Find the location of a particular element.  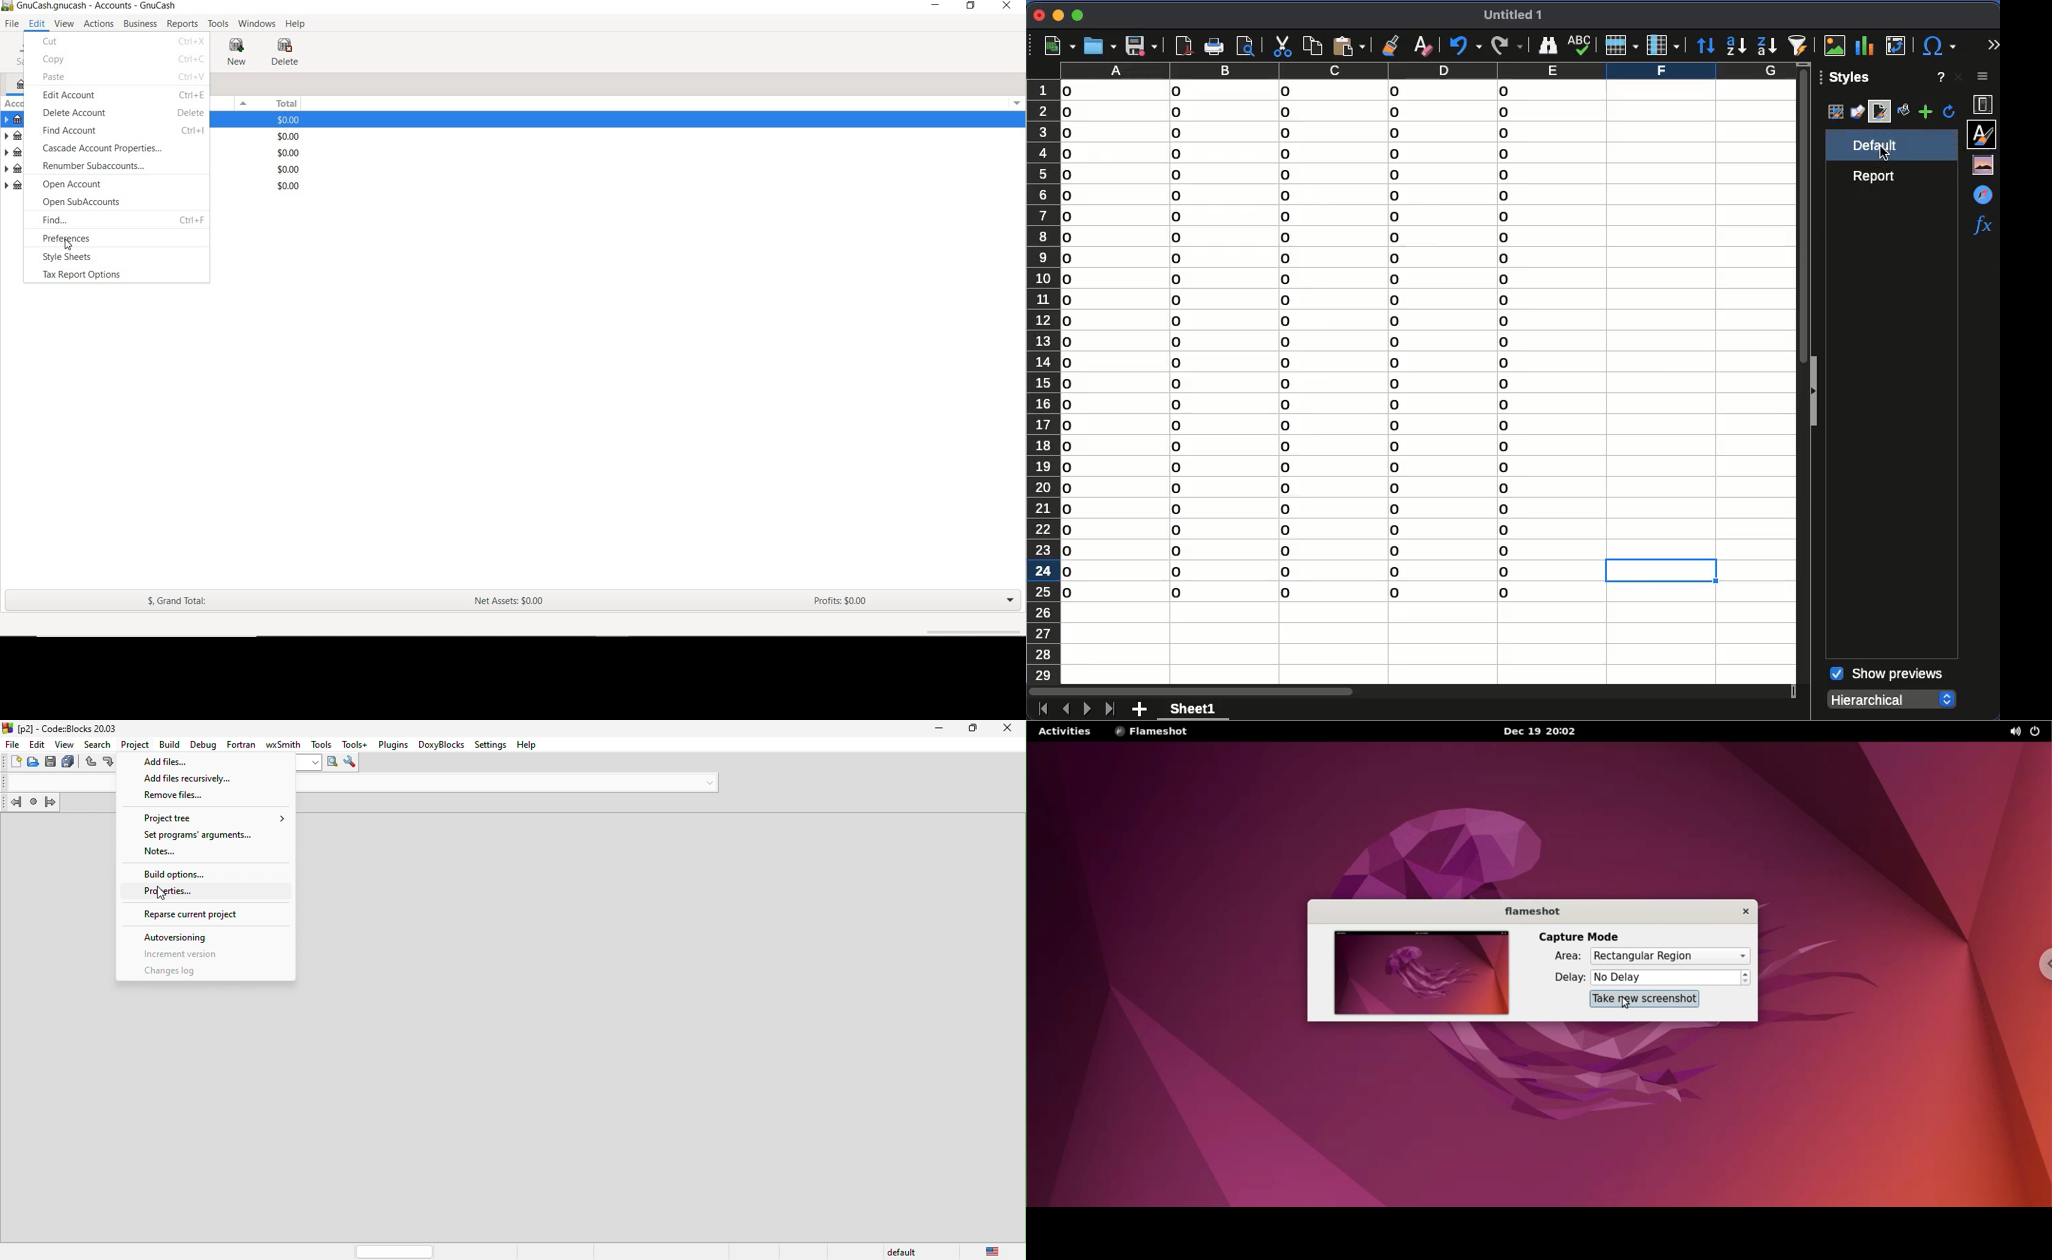

PASTE is located at coordinates (122, 77).